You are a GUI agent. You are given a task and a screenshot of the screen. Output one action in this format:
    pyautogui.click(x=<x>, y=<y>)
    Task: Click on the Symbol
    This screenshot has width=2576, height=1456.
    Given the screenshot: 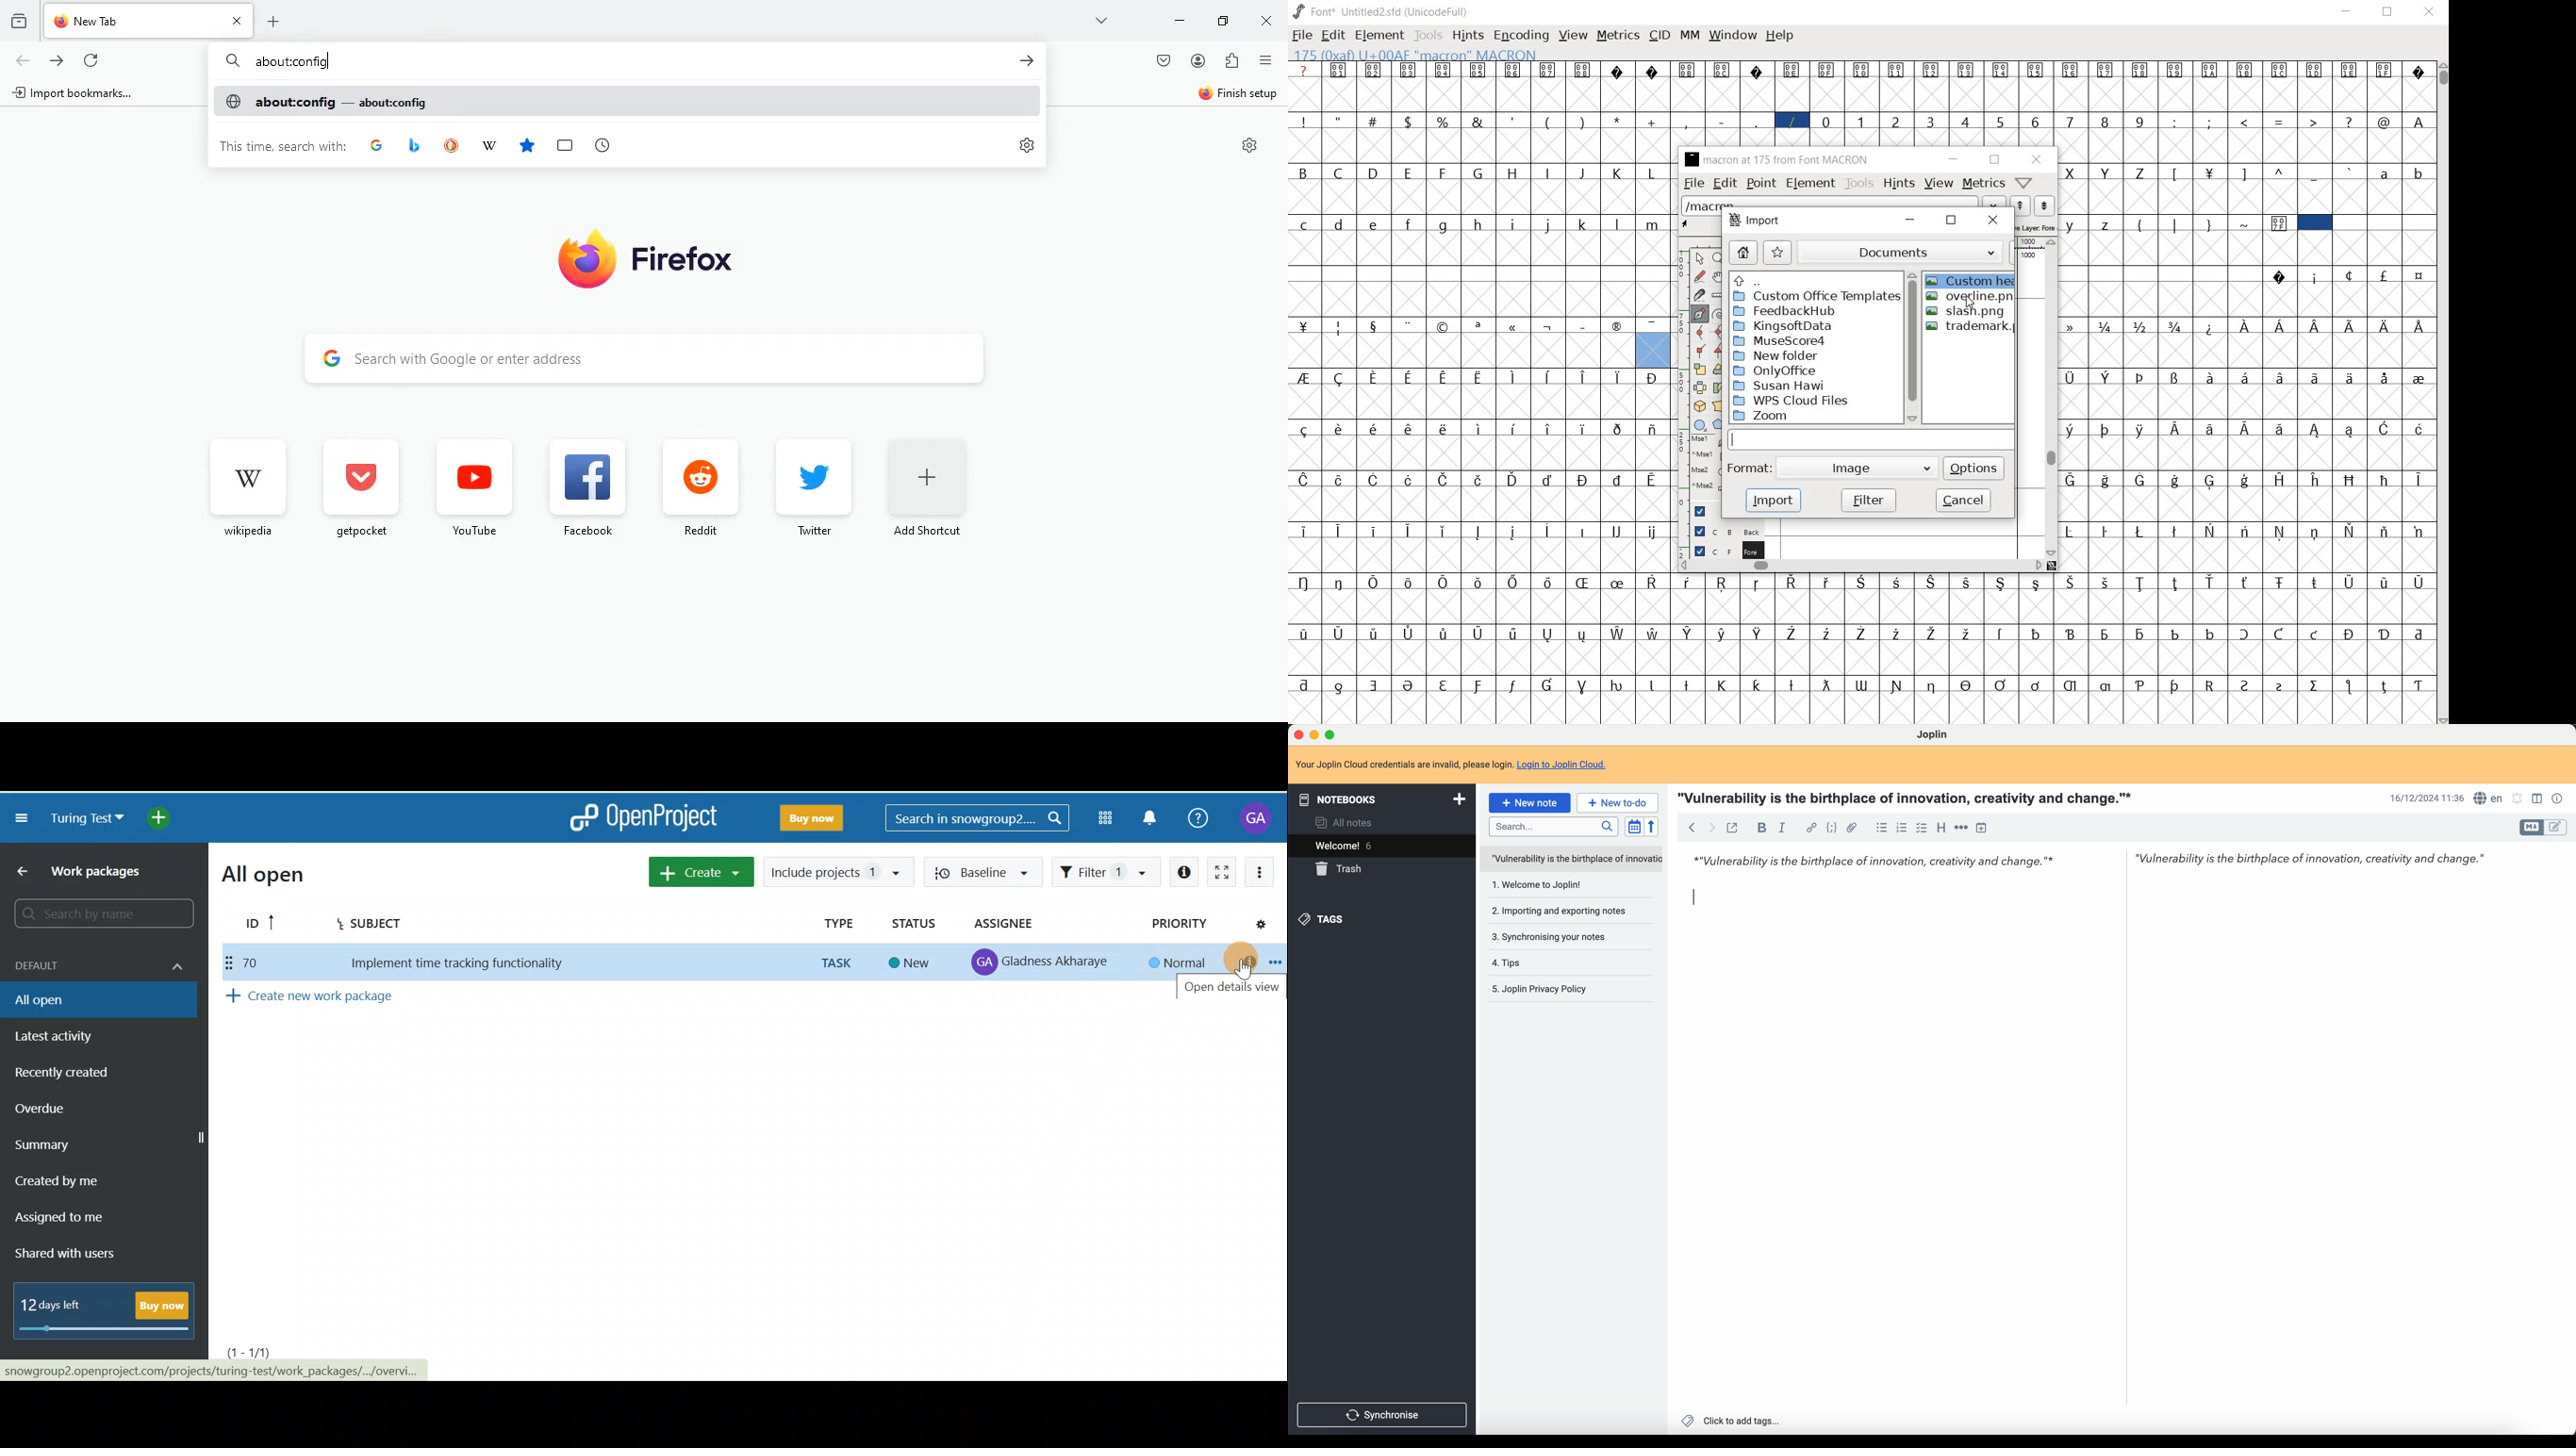 What is the action you would take?
    pyautogui.click(x=2107, y=429)
    